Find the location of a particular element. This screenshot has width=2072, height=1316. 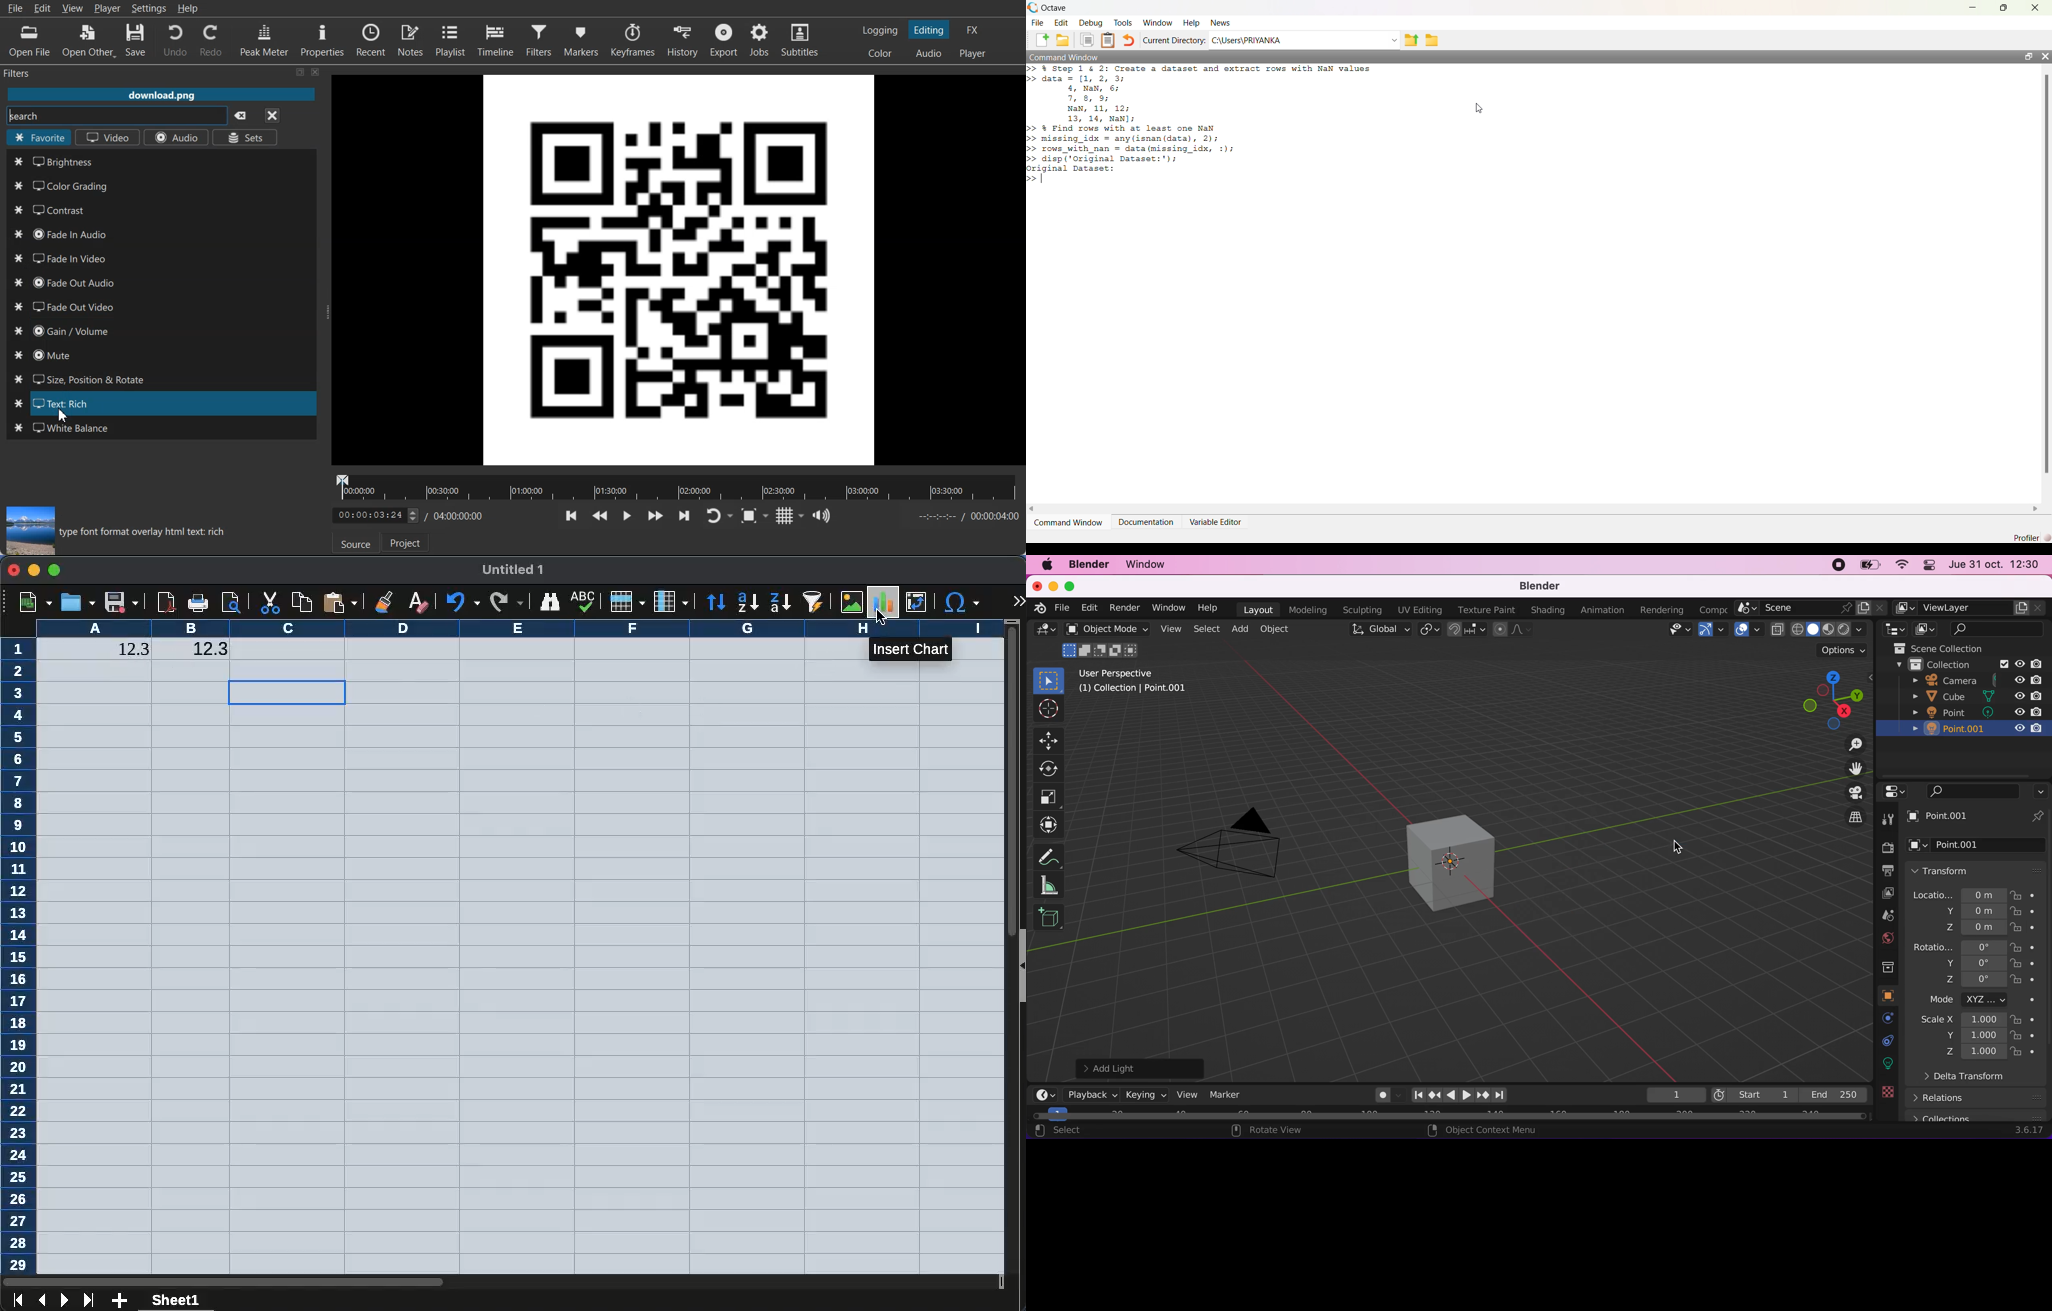

sheet 1 is located at coordinates (176, 1300).